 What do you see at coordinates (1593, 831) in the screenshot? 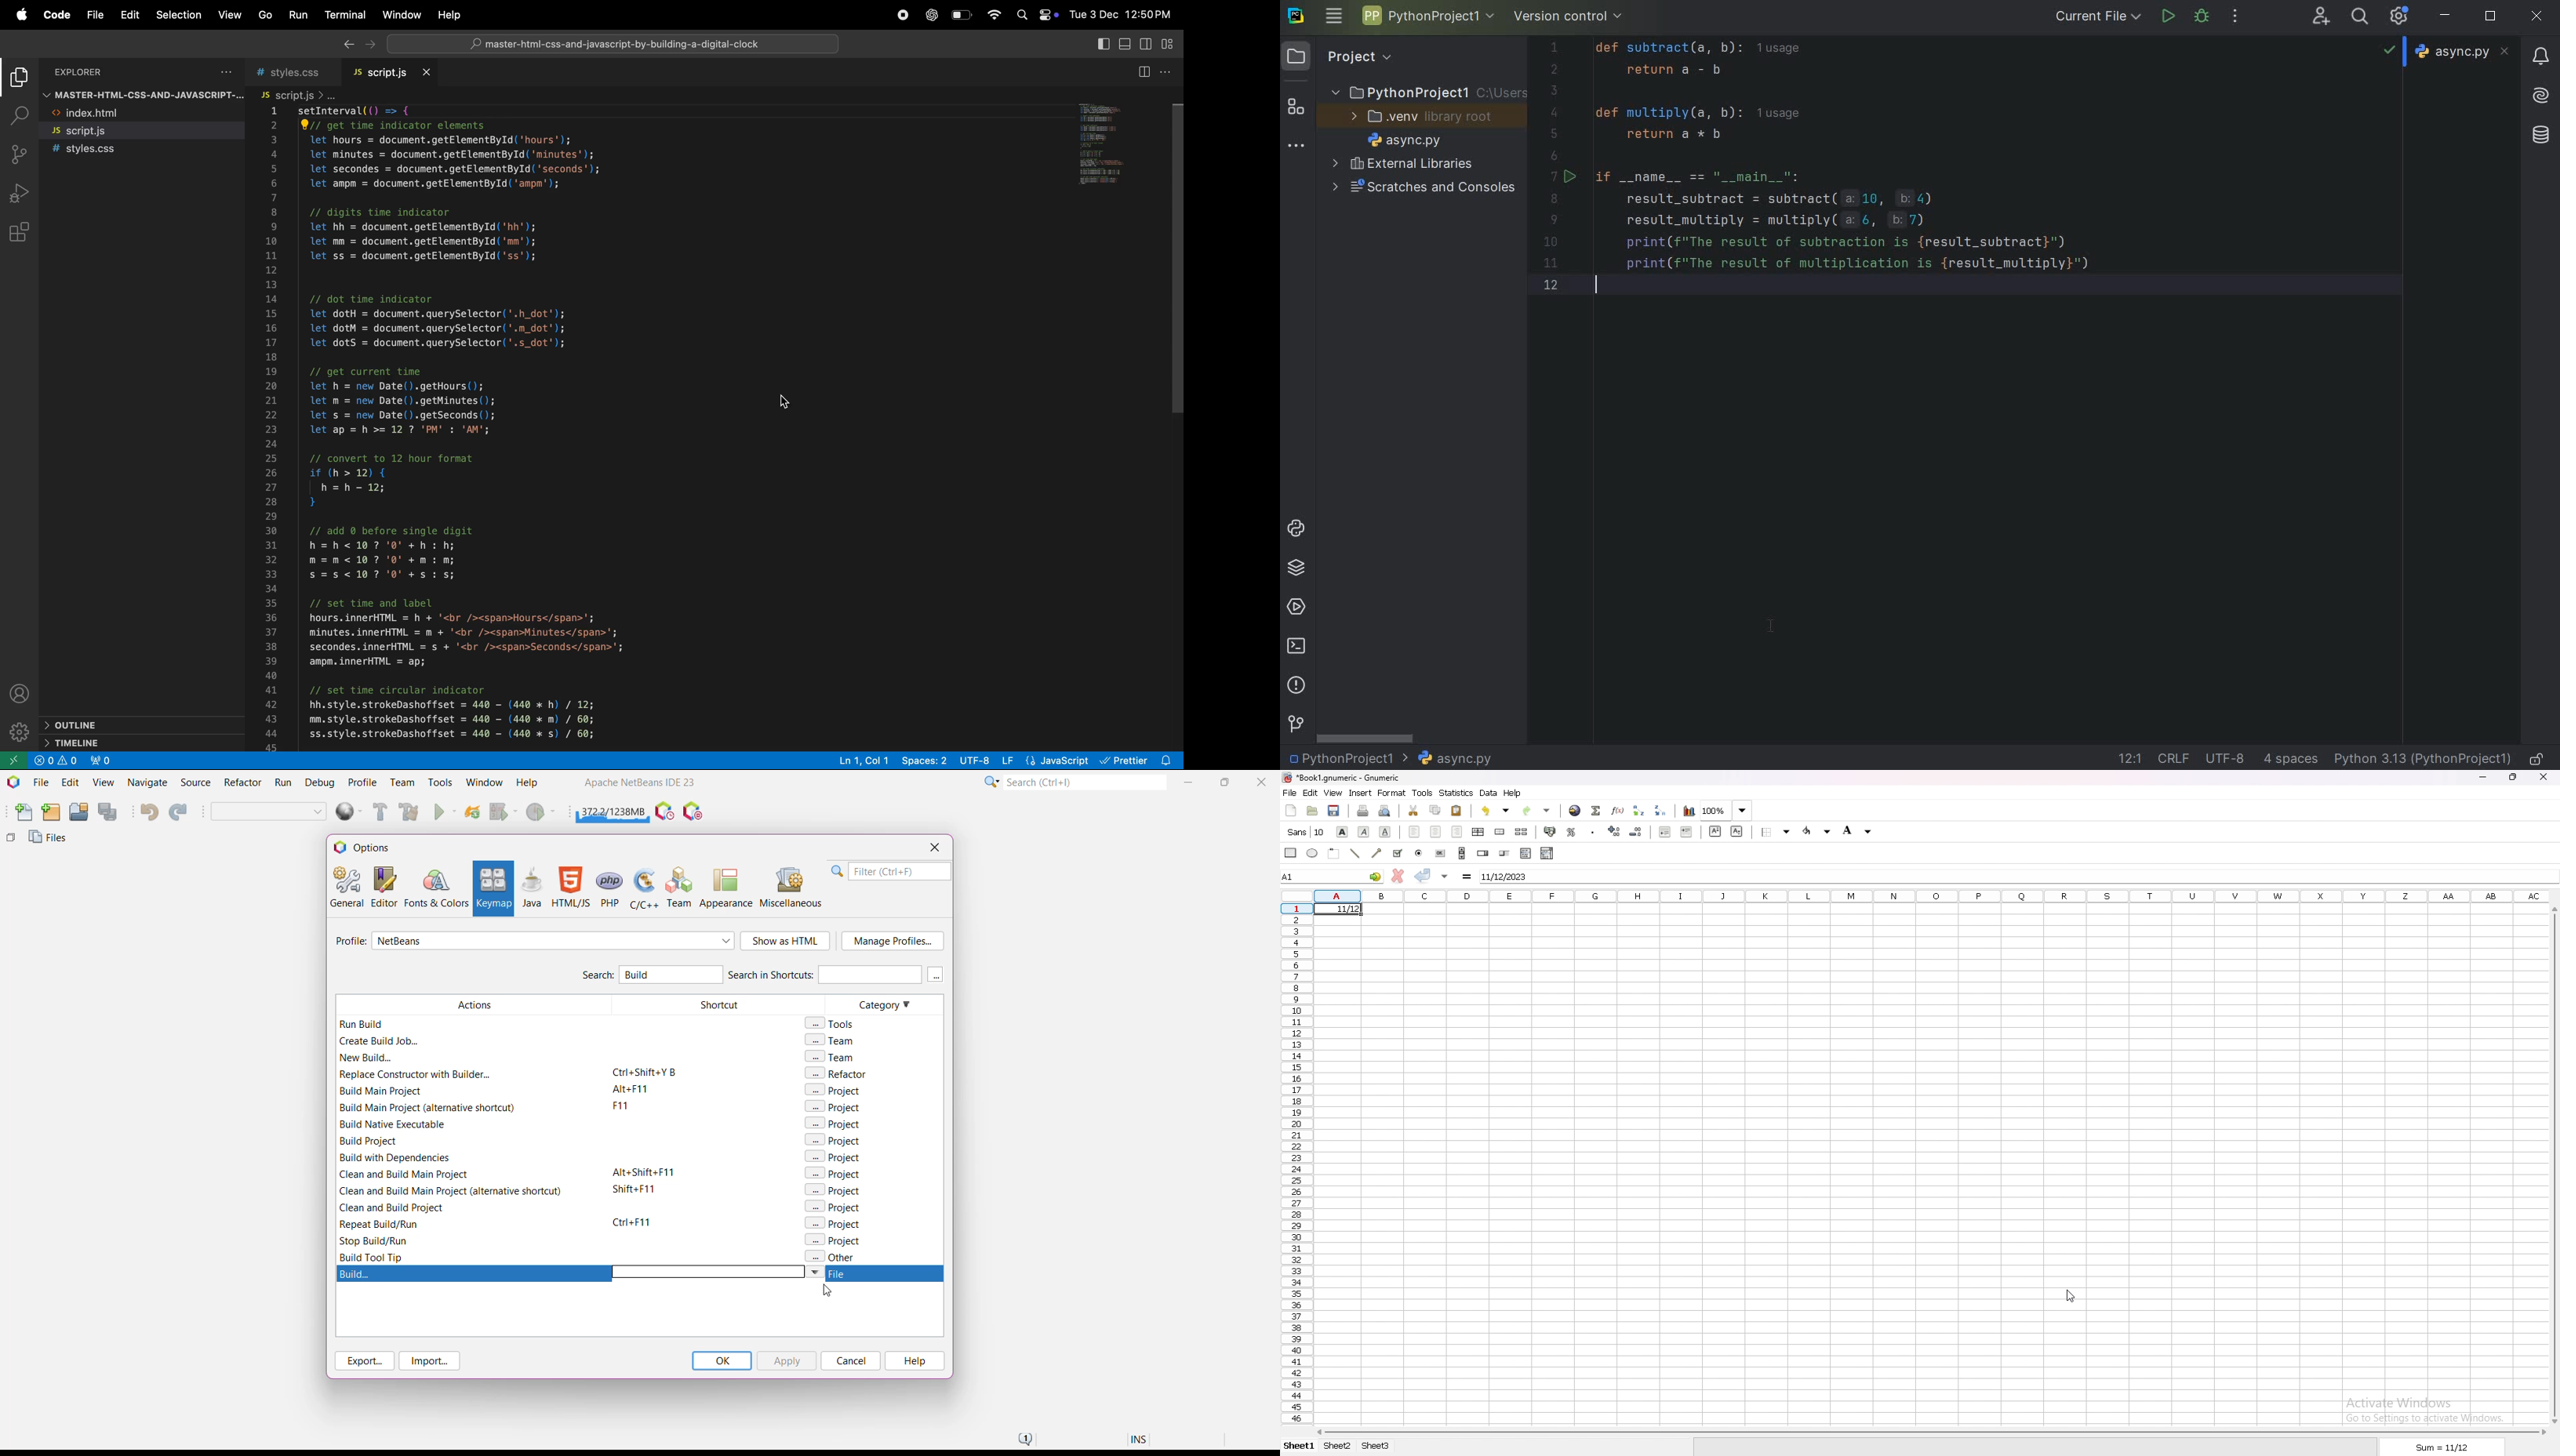
I see `thousands separator` at bounding box center [1593, 831].